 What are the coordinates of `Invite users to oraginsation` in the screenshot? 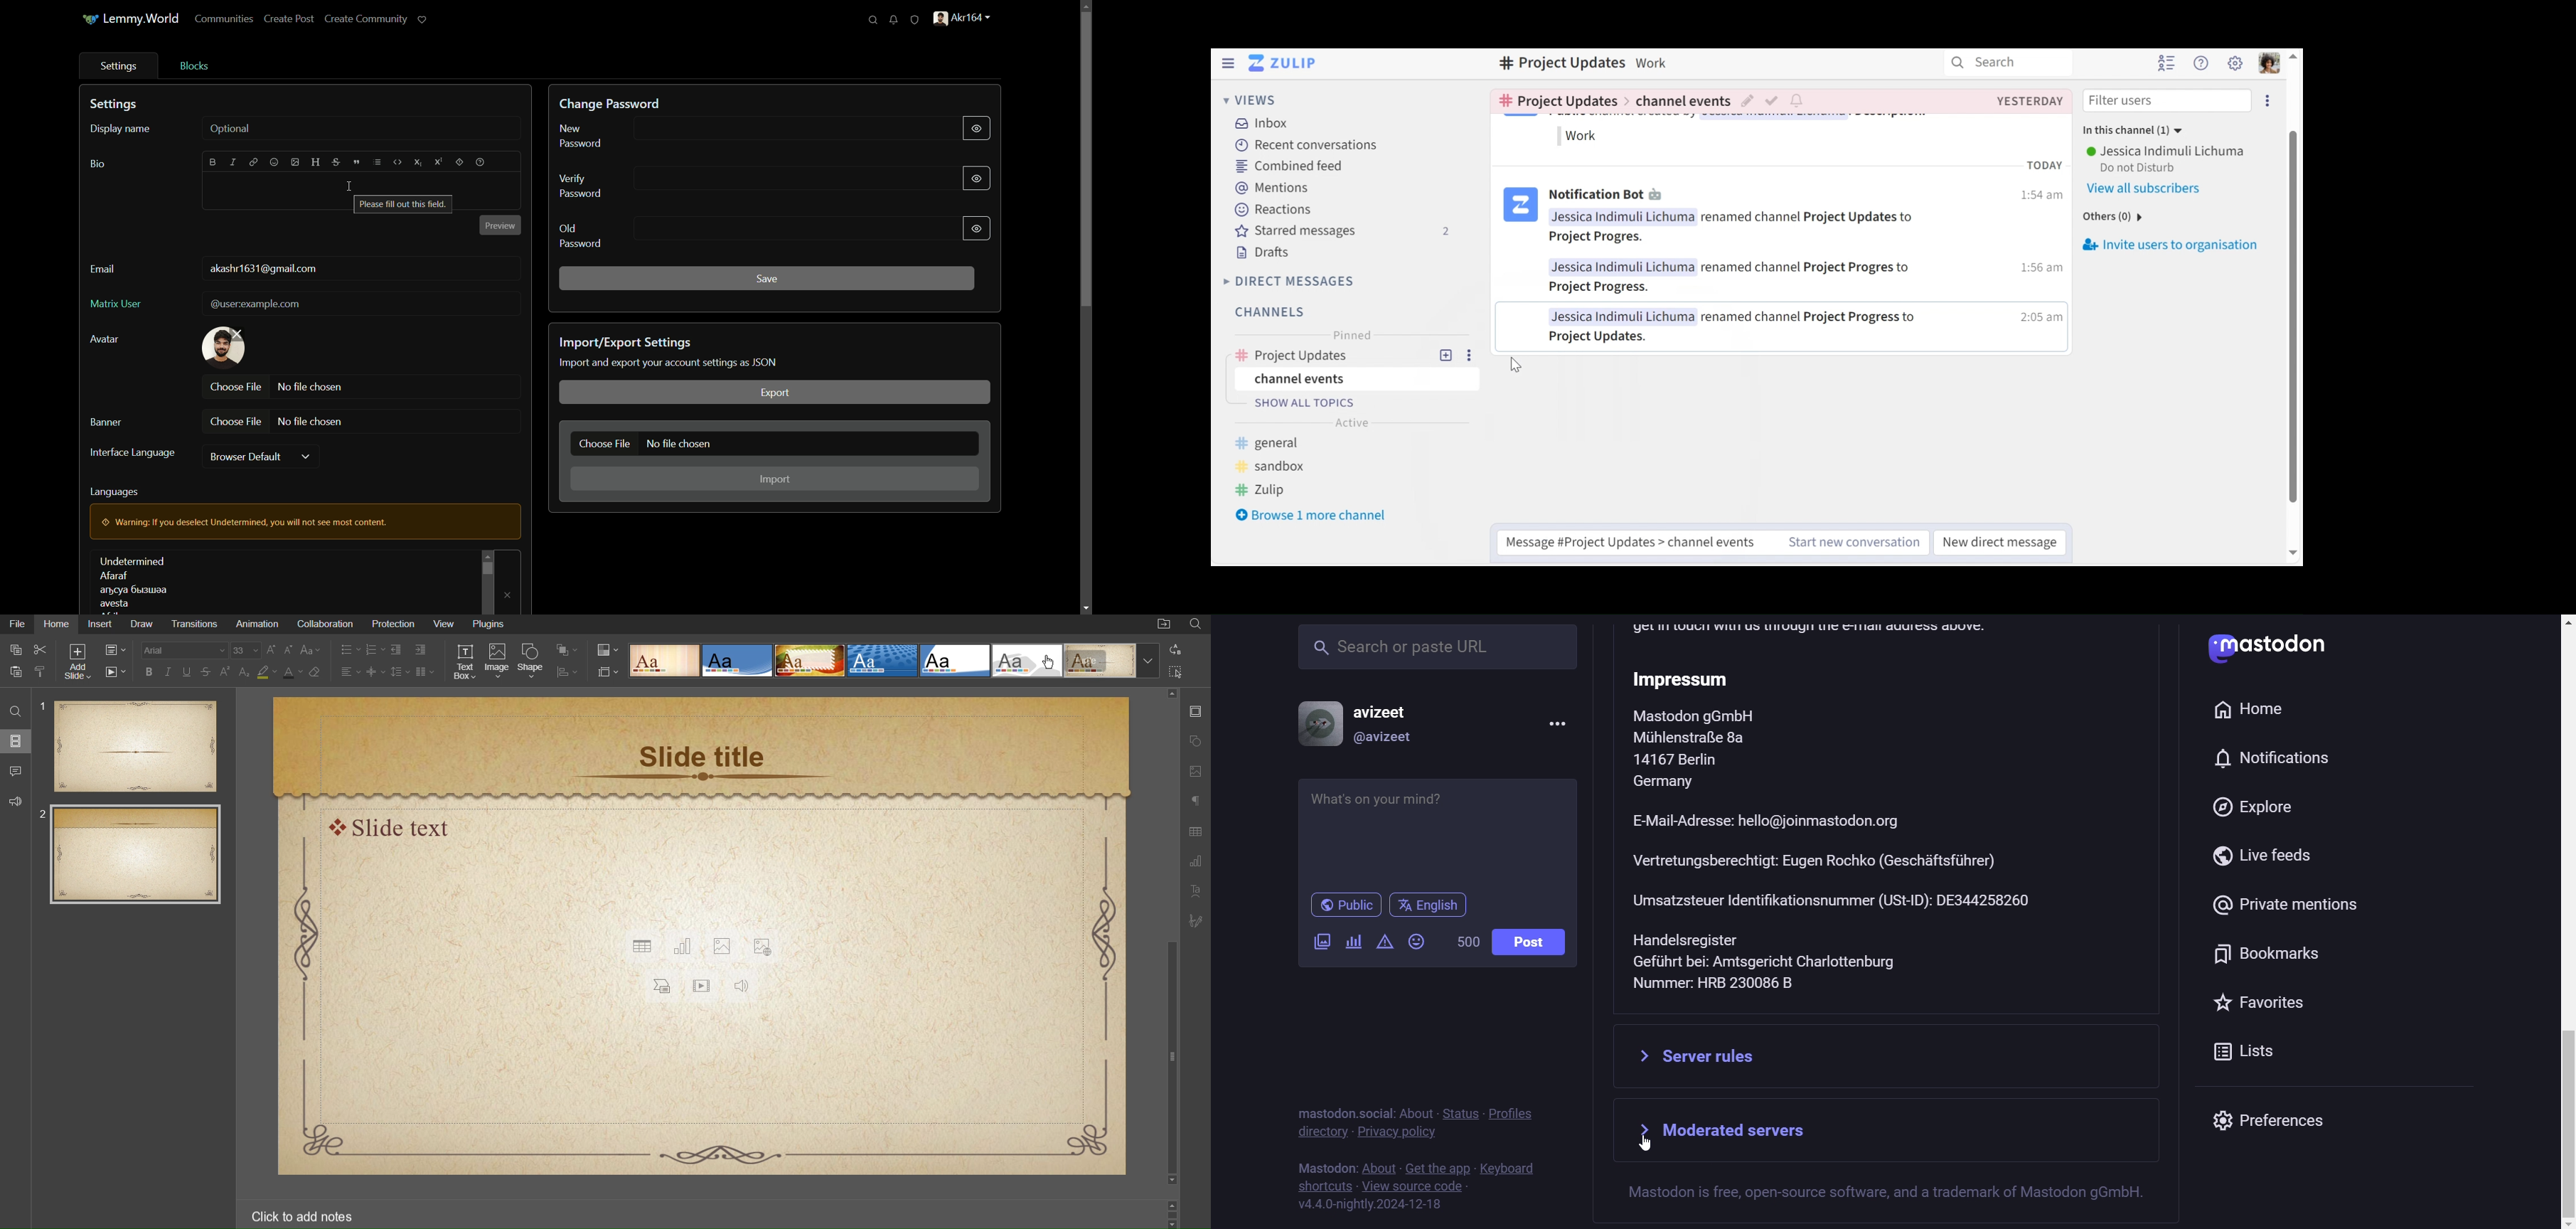 It's located at (2182, 243).